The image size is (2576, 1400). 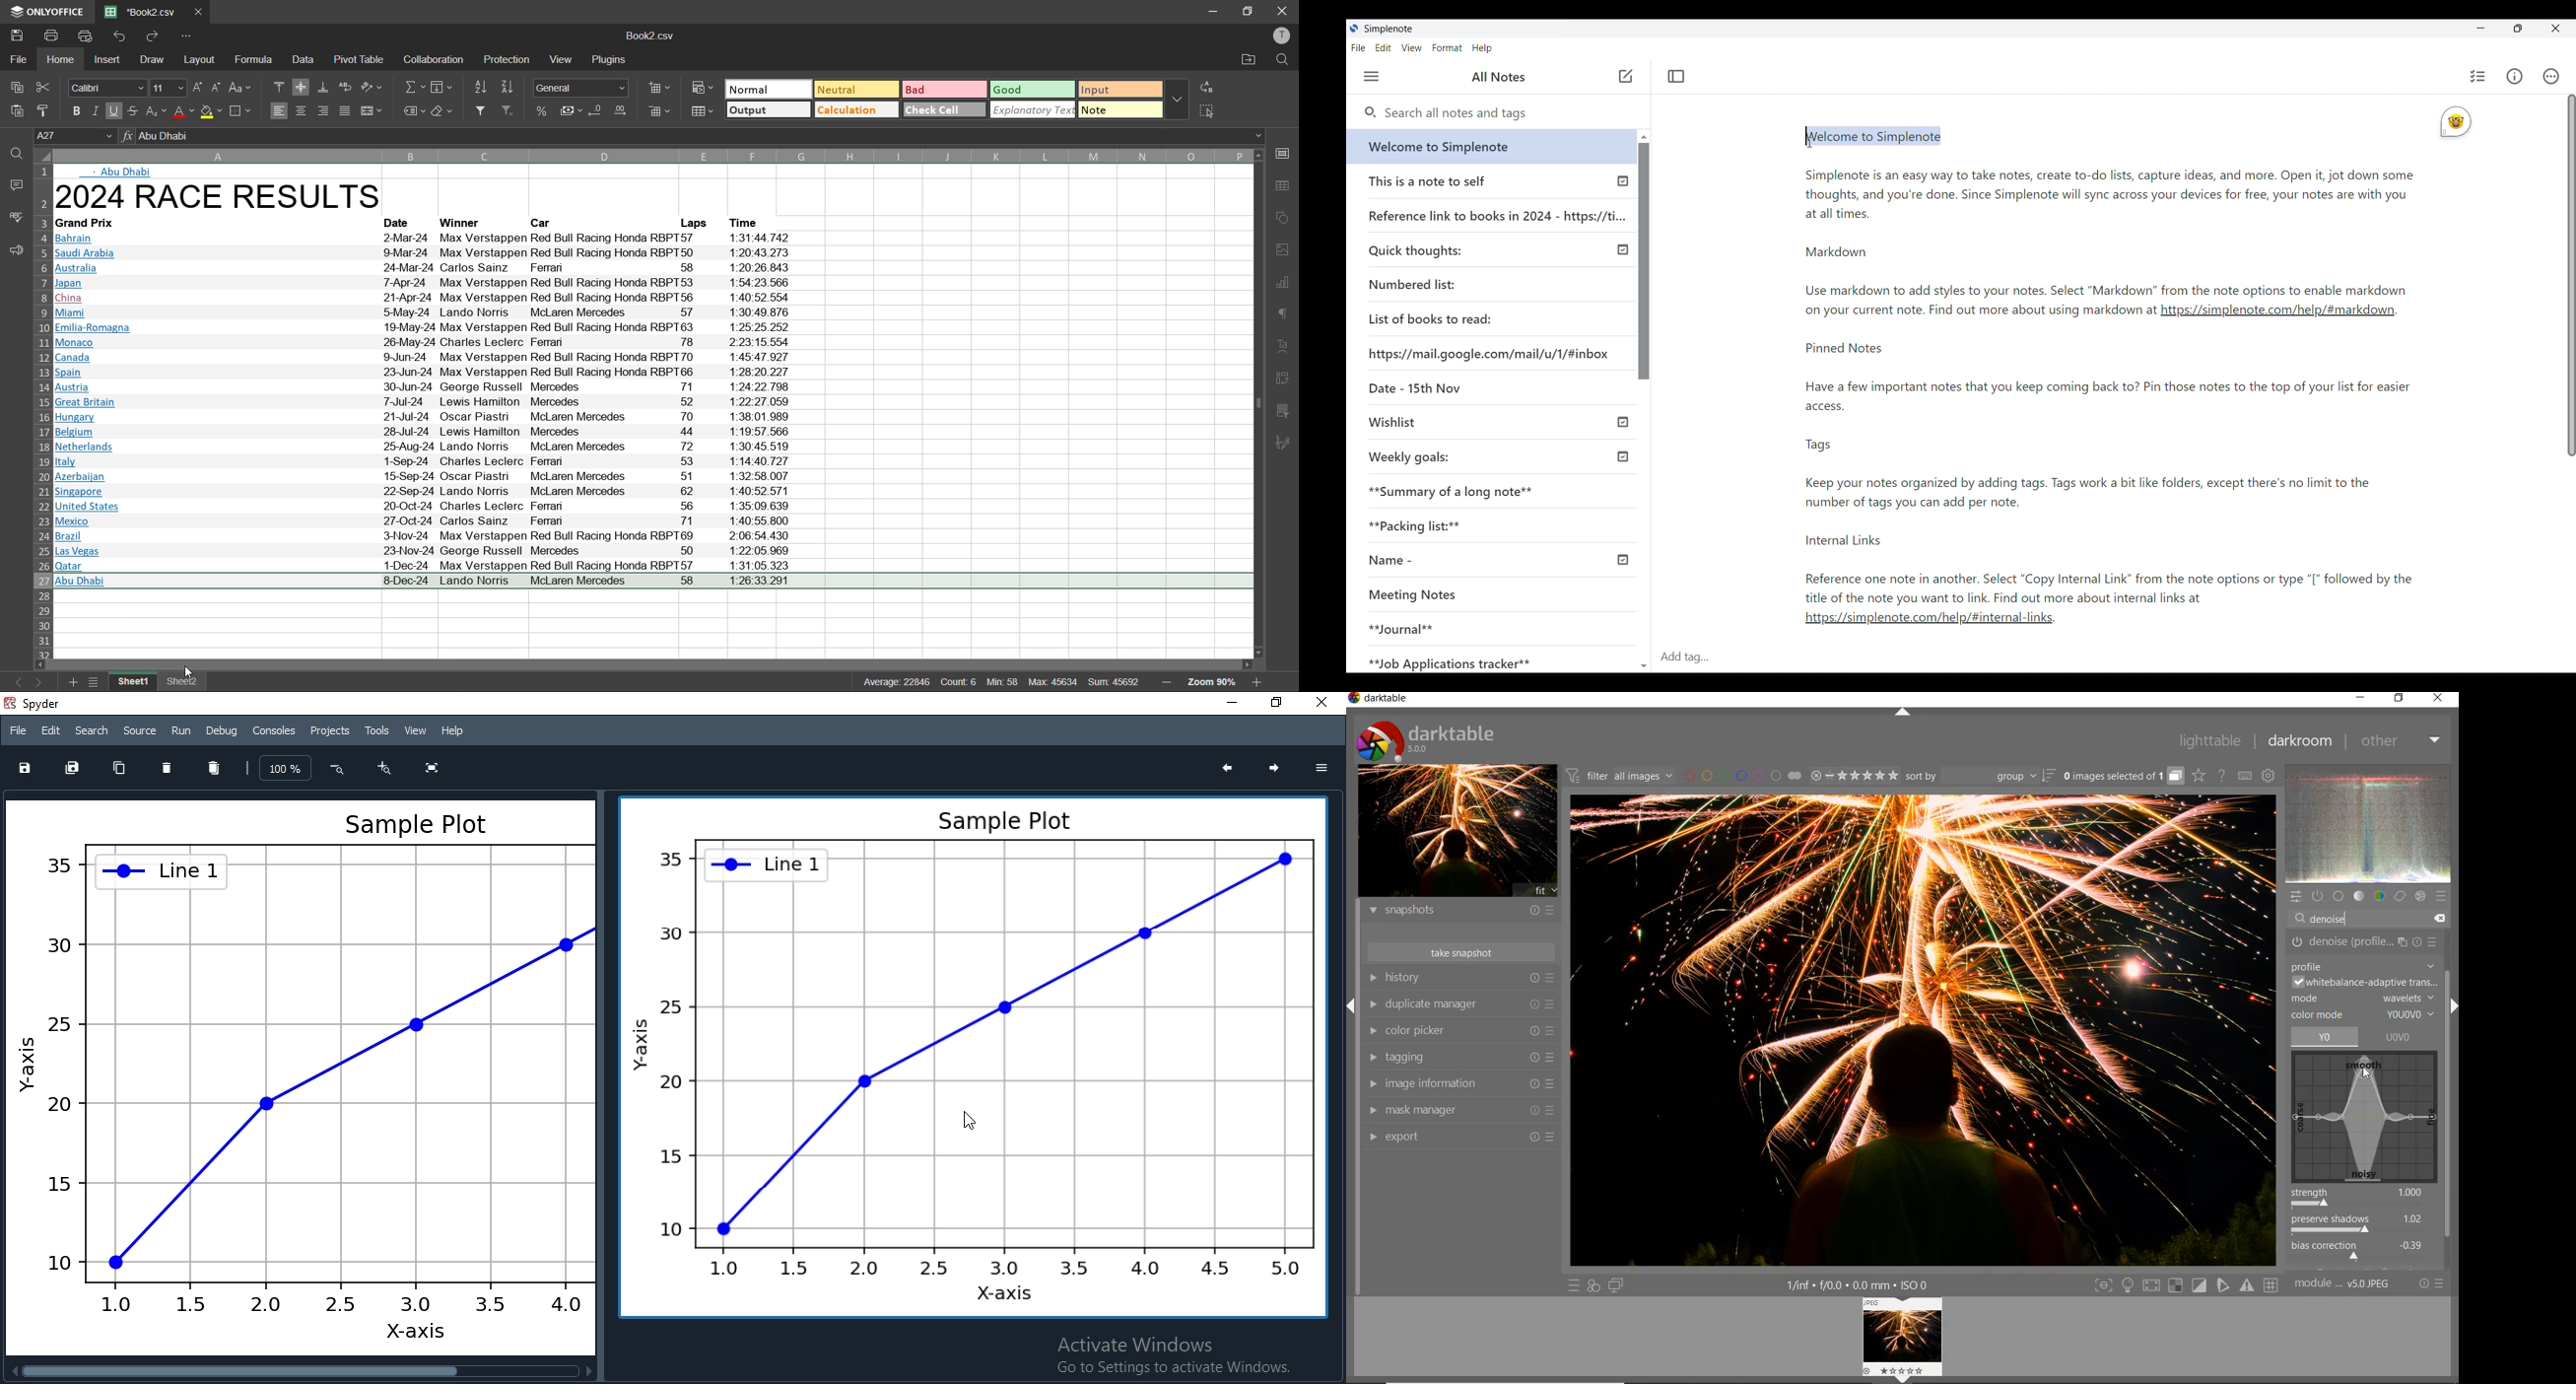 What do you see at coordinates (1273, 704) in the screenshot?
I see `Restore` at bounding box center [1273, 704].